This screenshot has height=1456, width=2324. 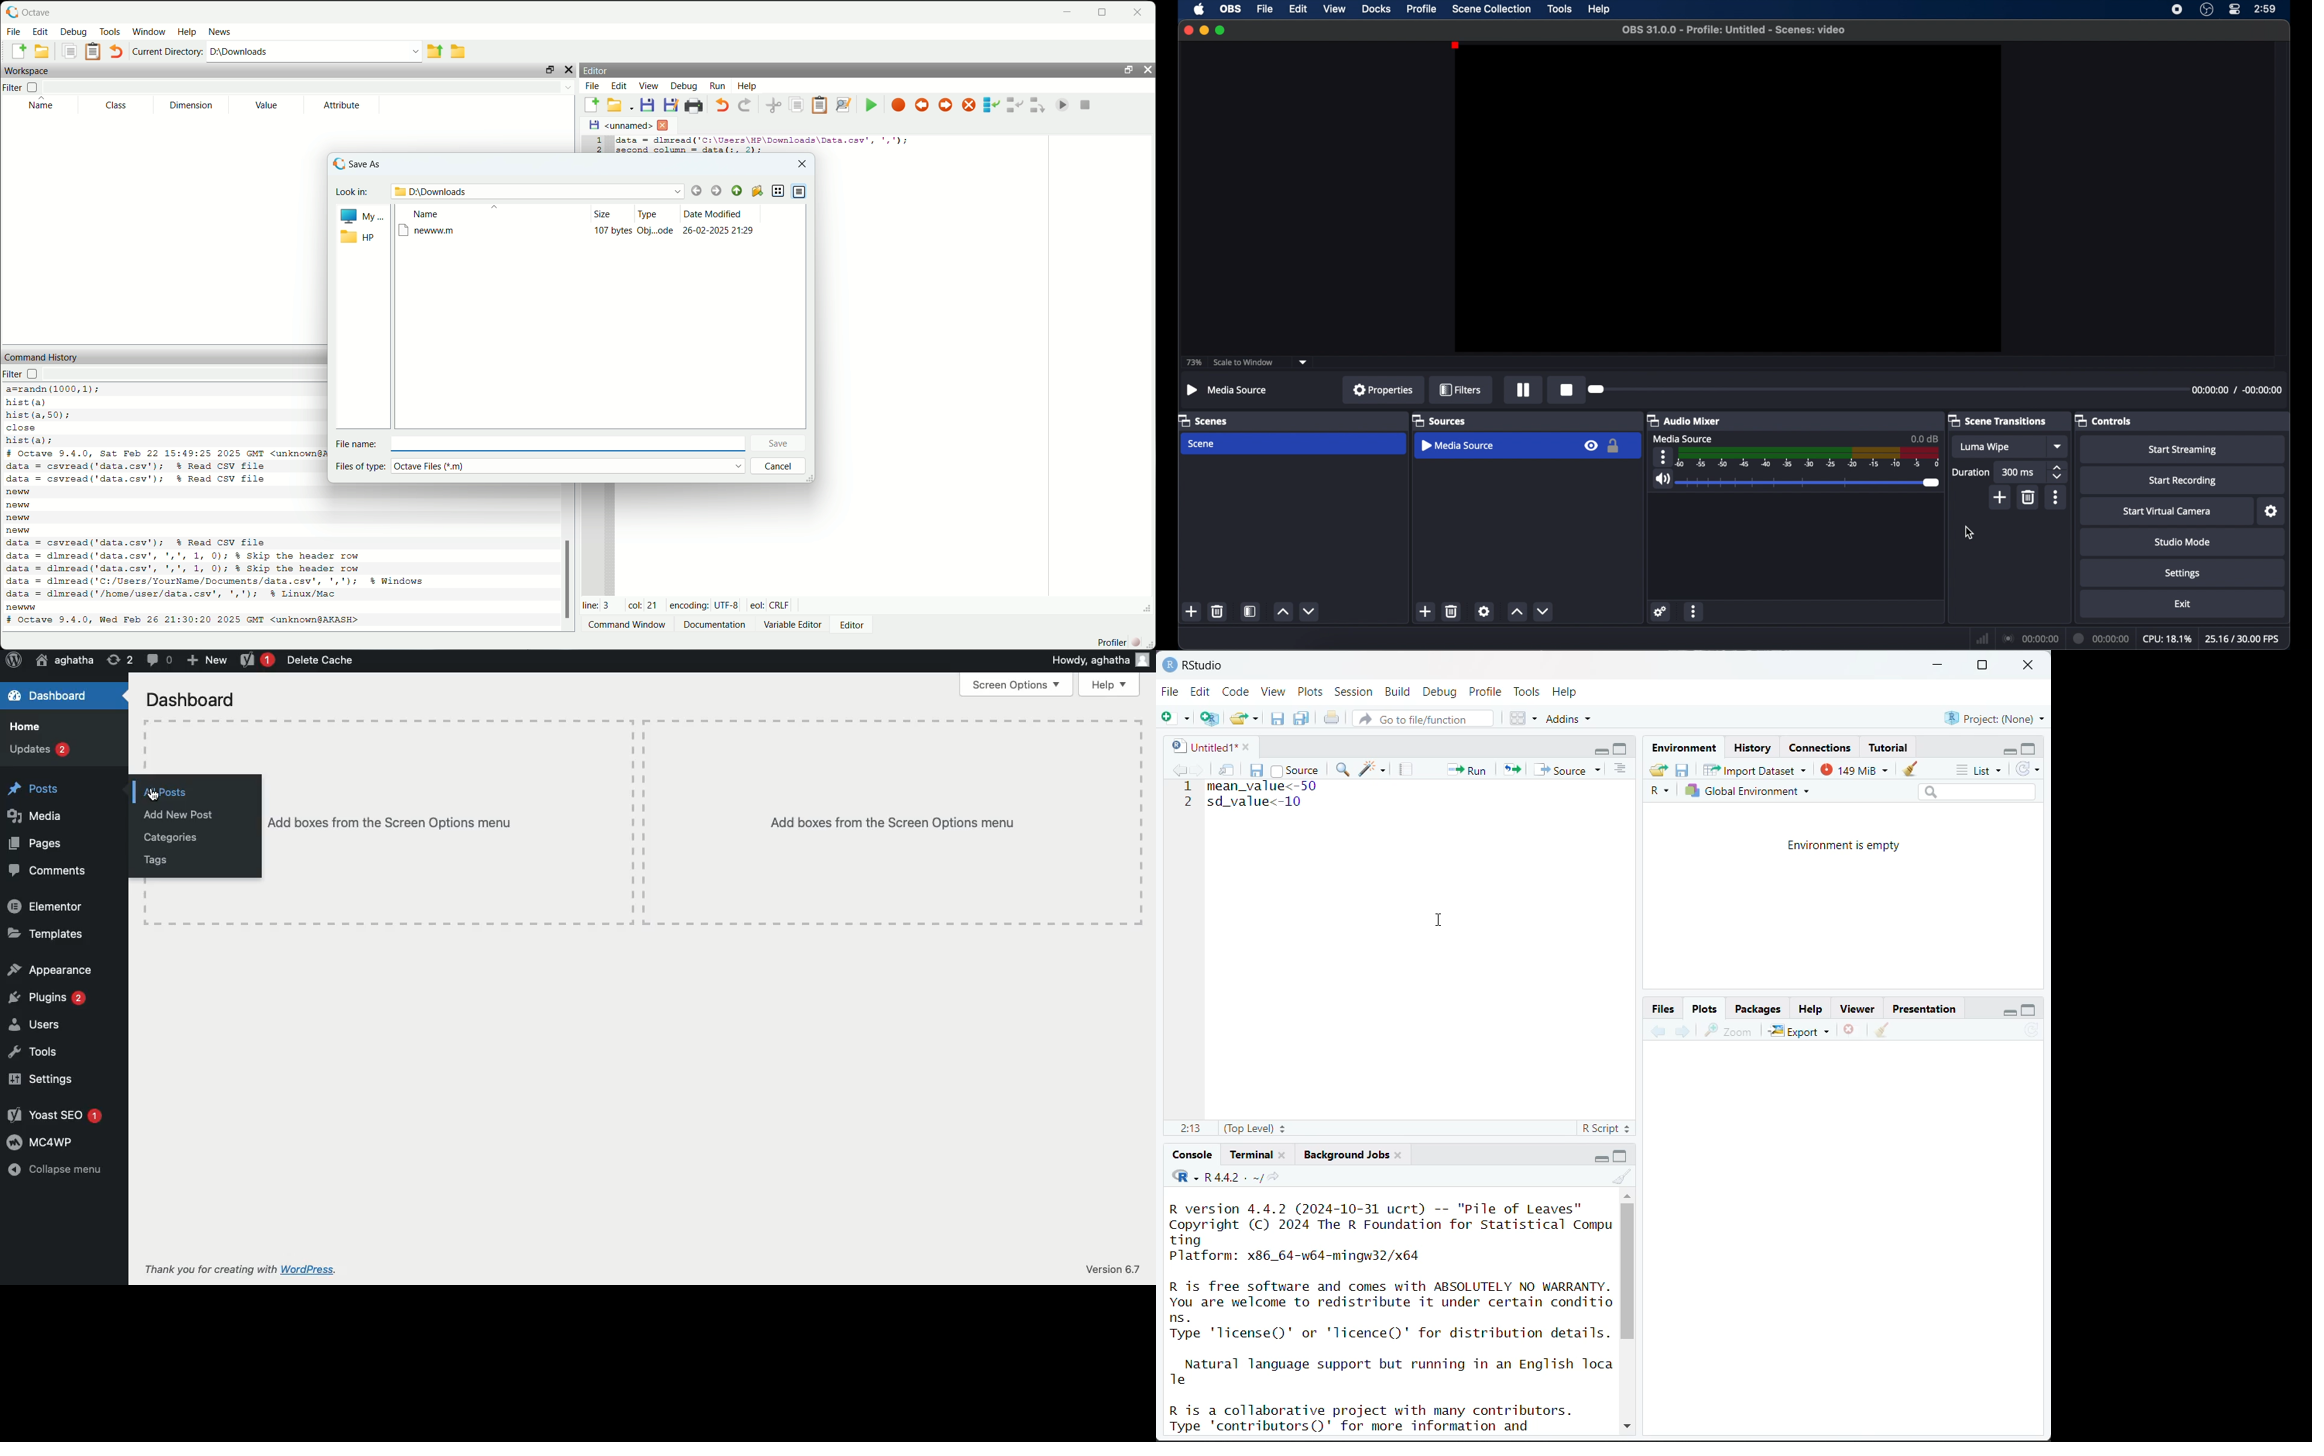 What do you see at coordinates (1310, 612) in the screenshot?
I see `decrement` at bounding box center [1310, 612].